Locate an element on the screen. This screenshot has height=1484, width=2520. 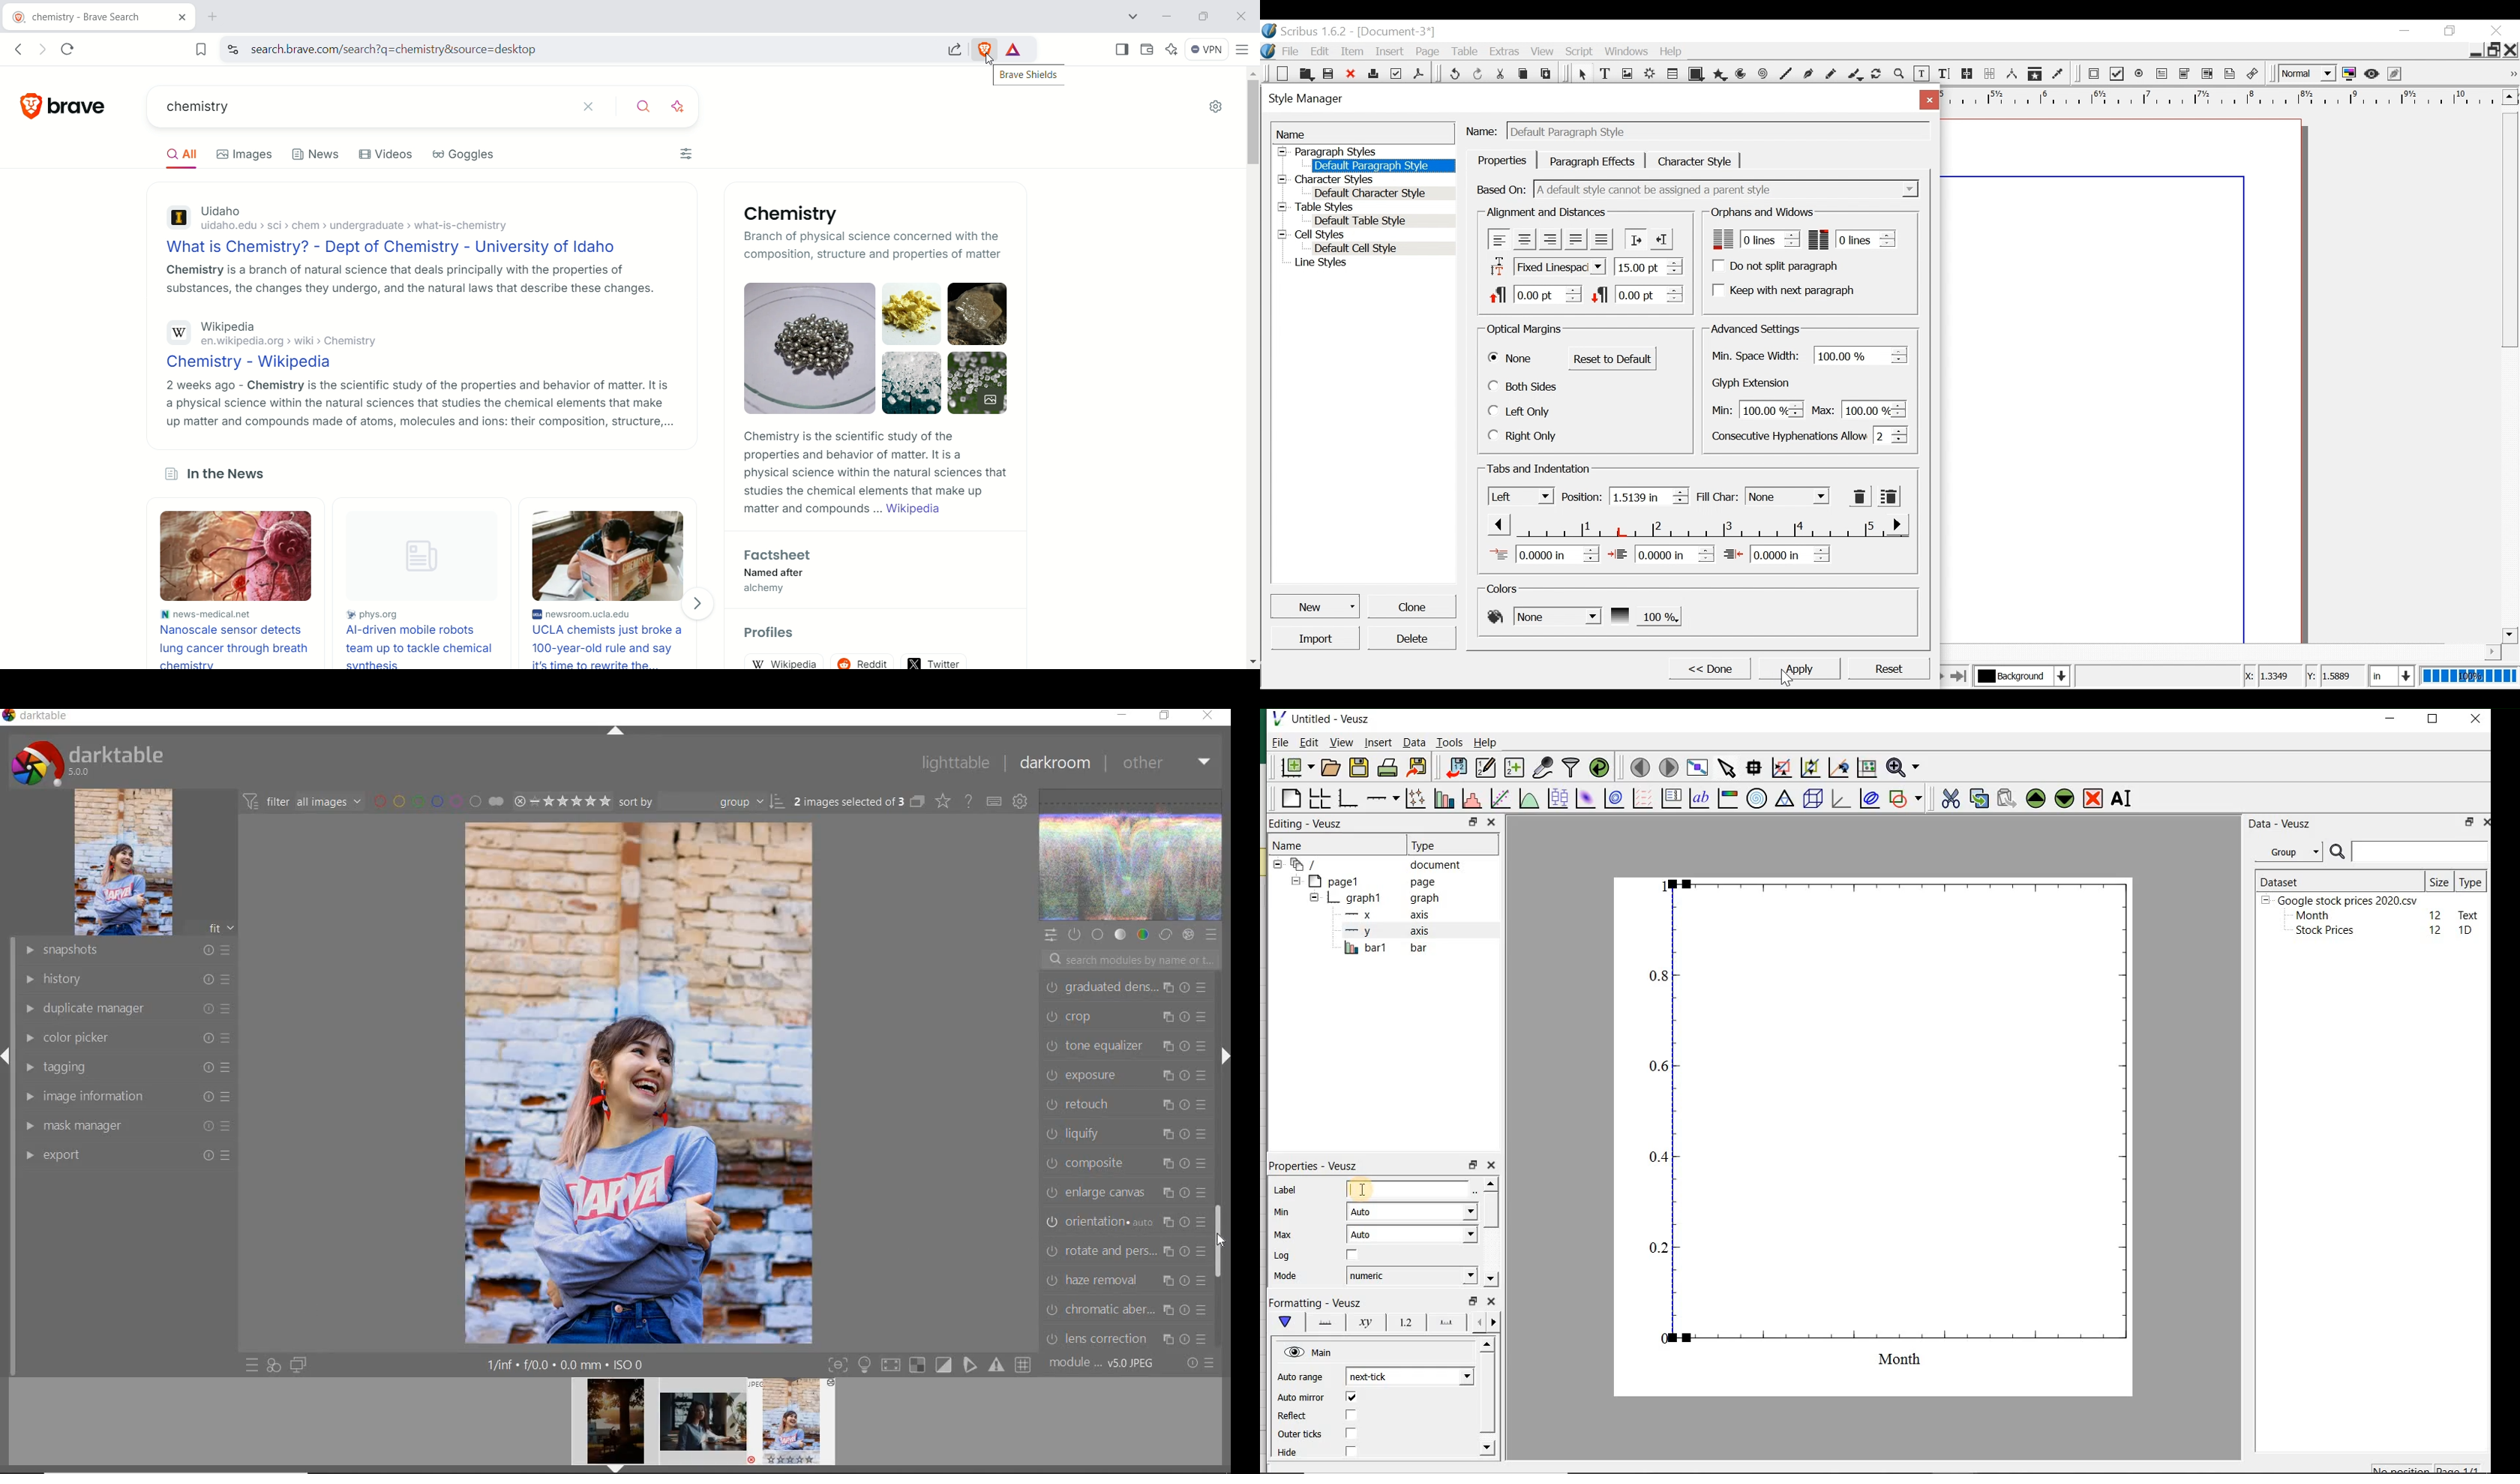
Background color is located at coordinates (1543, 615).